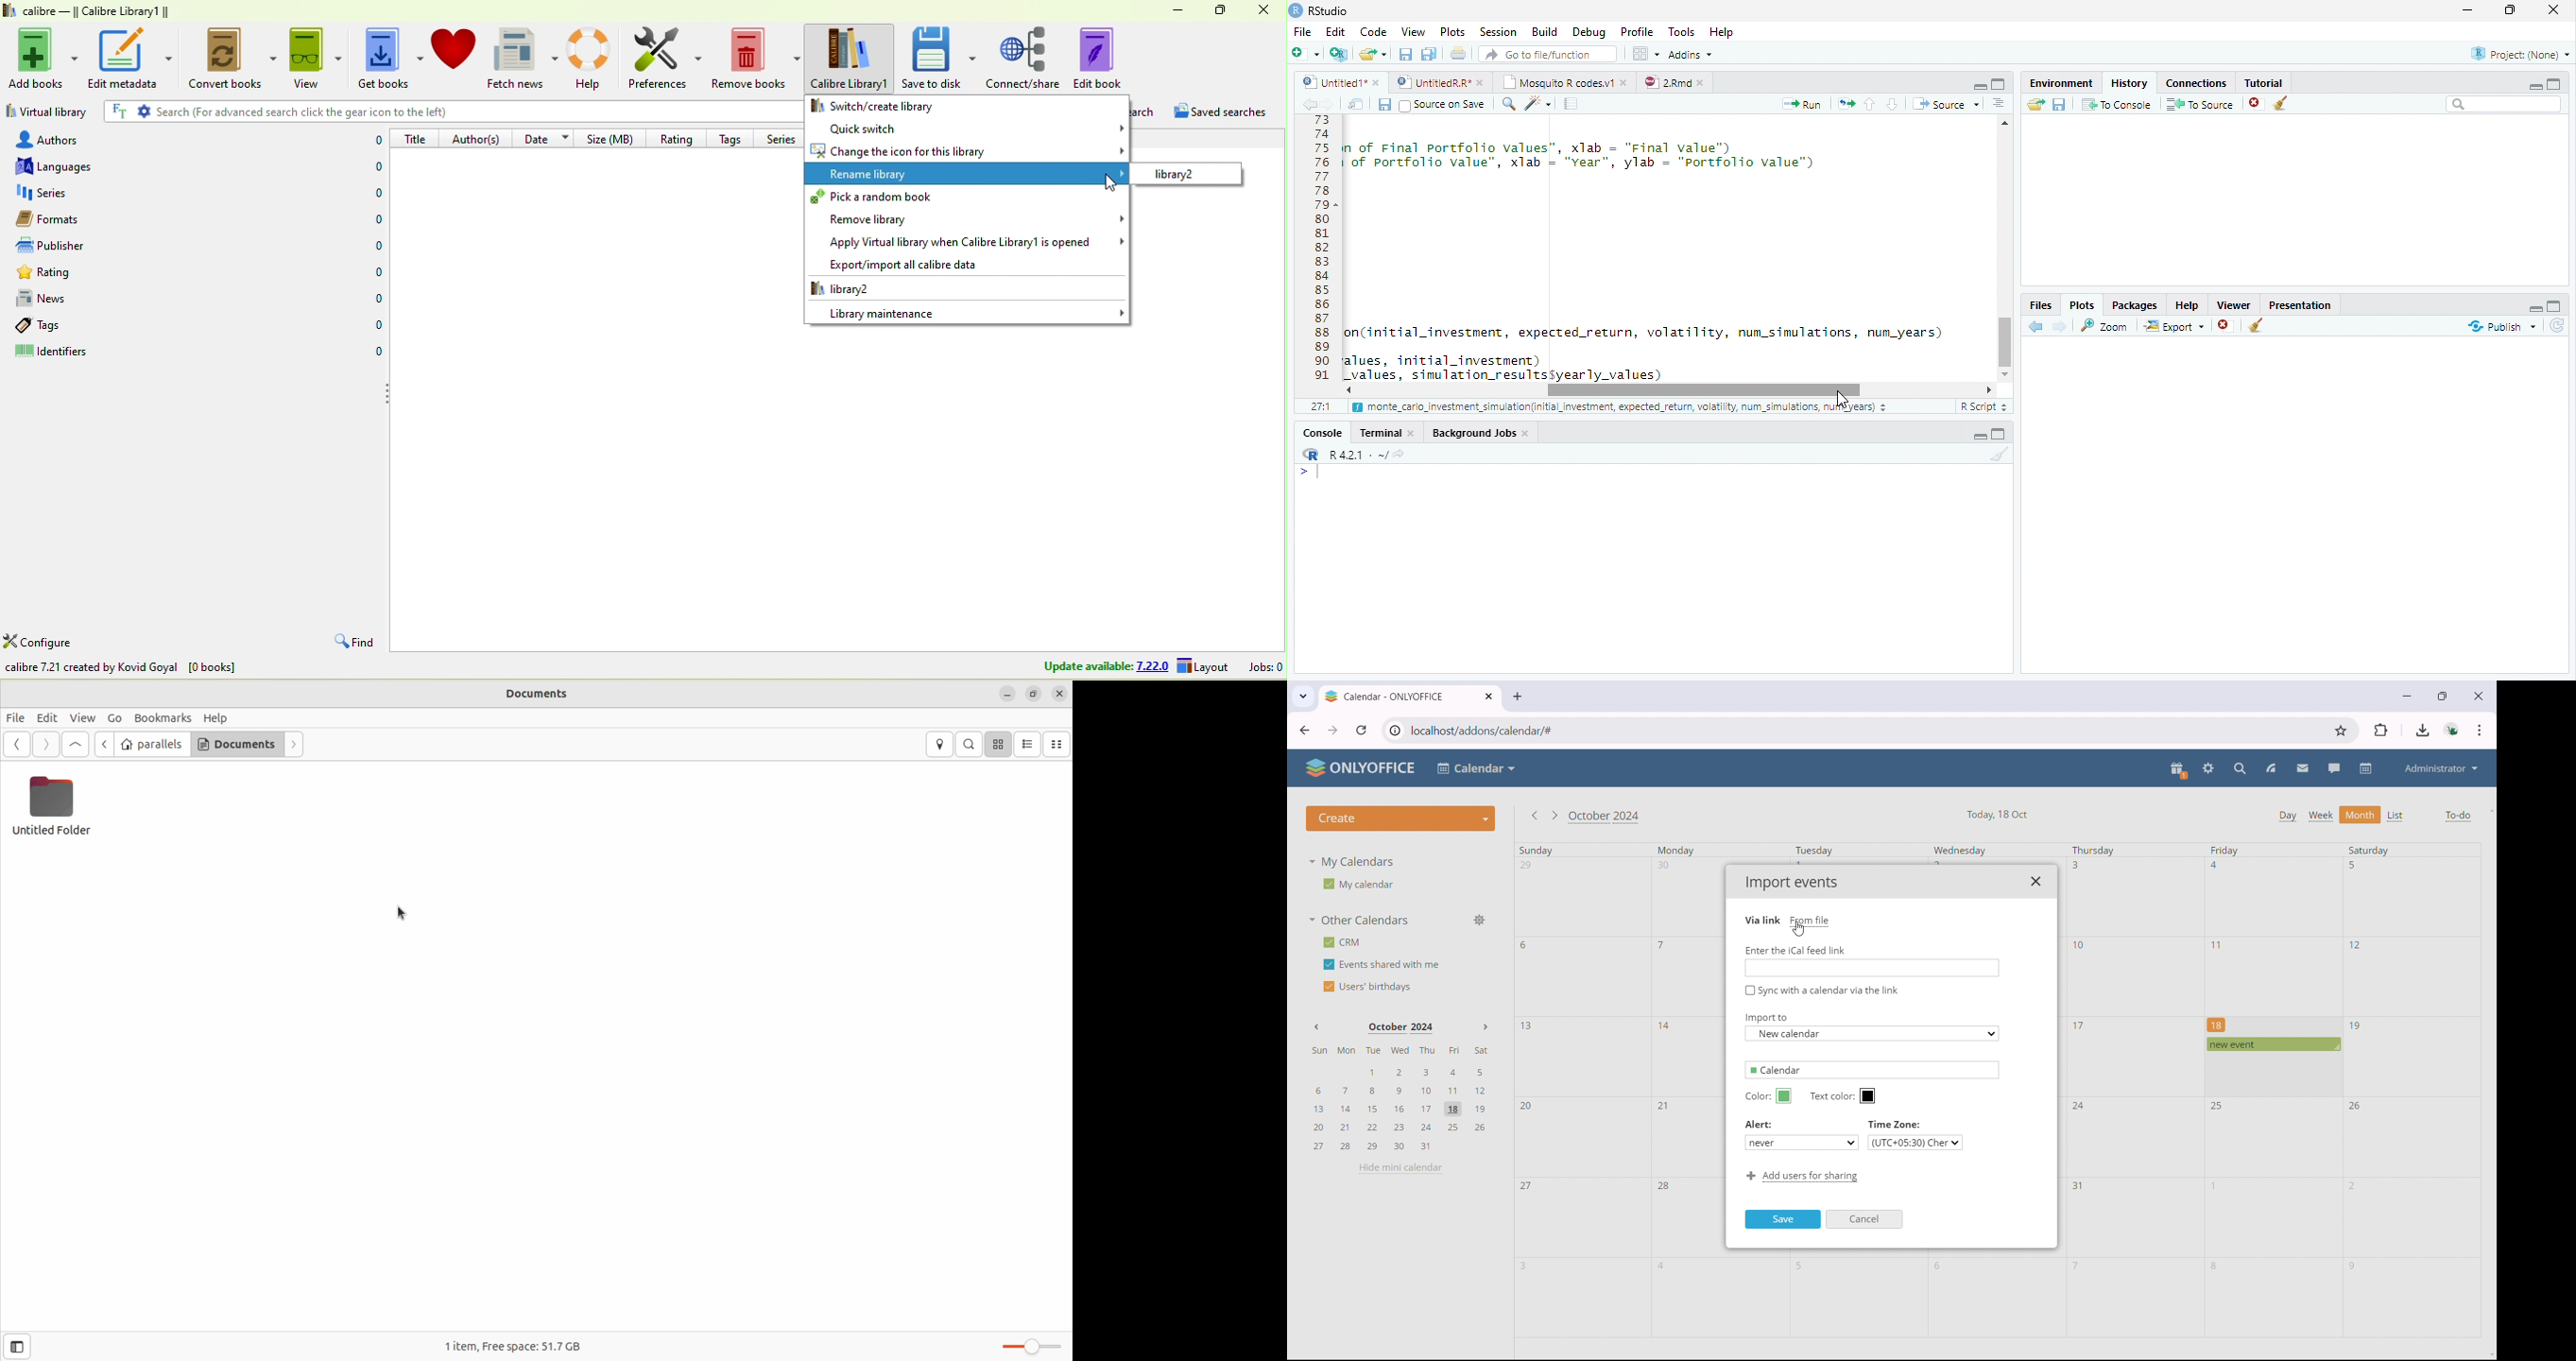 This screenshot has width=2576, height=1372. I want to click on Go up, so click(75, 744).